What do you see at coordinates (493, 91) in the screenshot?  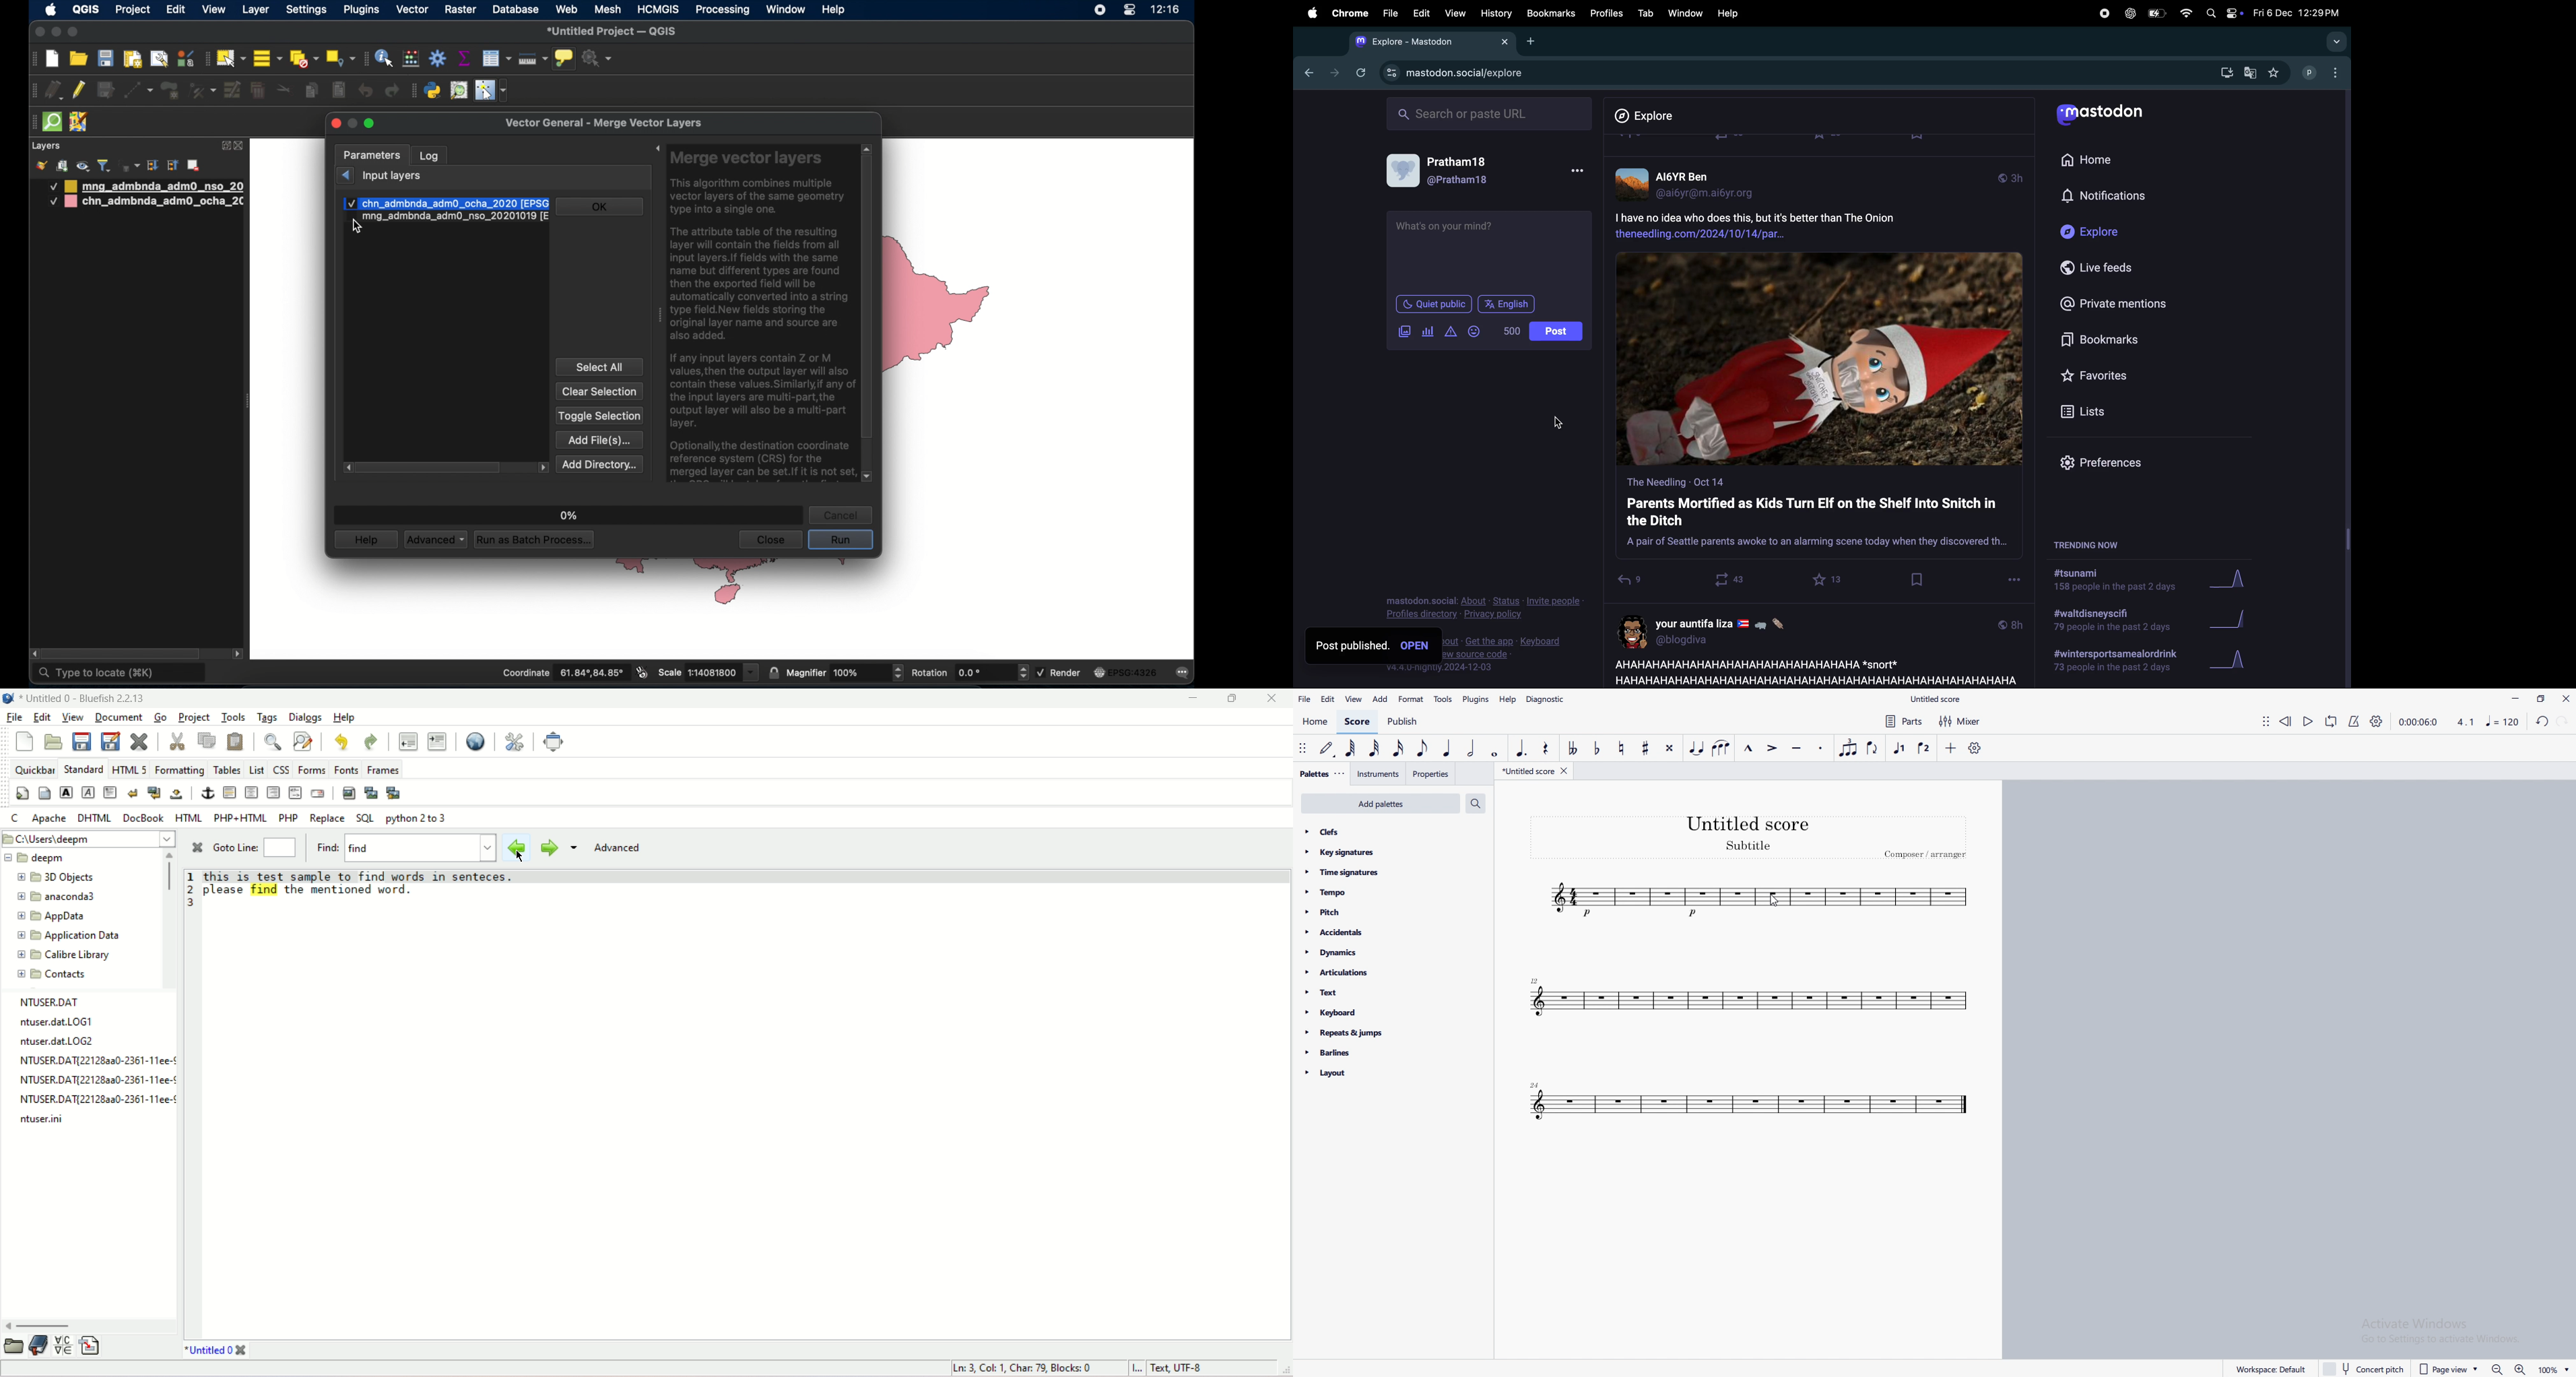 I see `switches mouse to configurable pointer` at bounding box center [493, 91].